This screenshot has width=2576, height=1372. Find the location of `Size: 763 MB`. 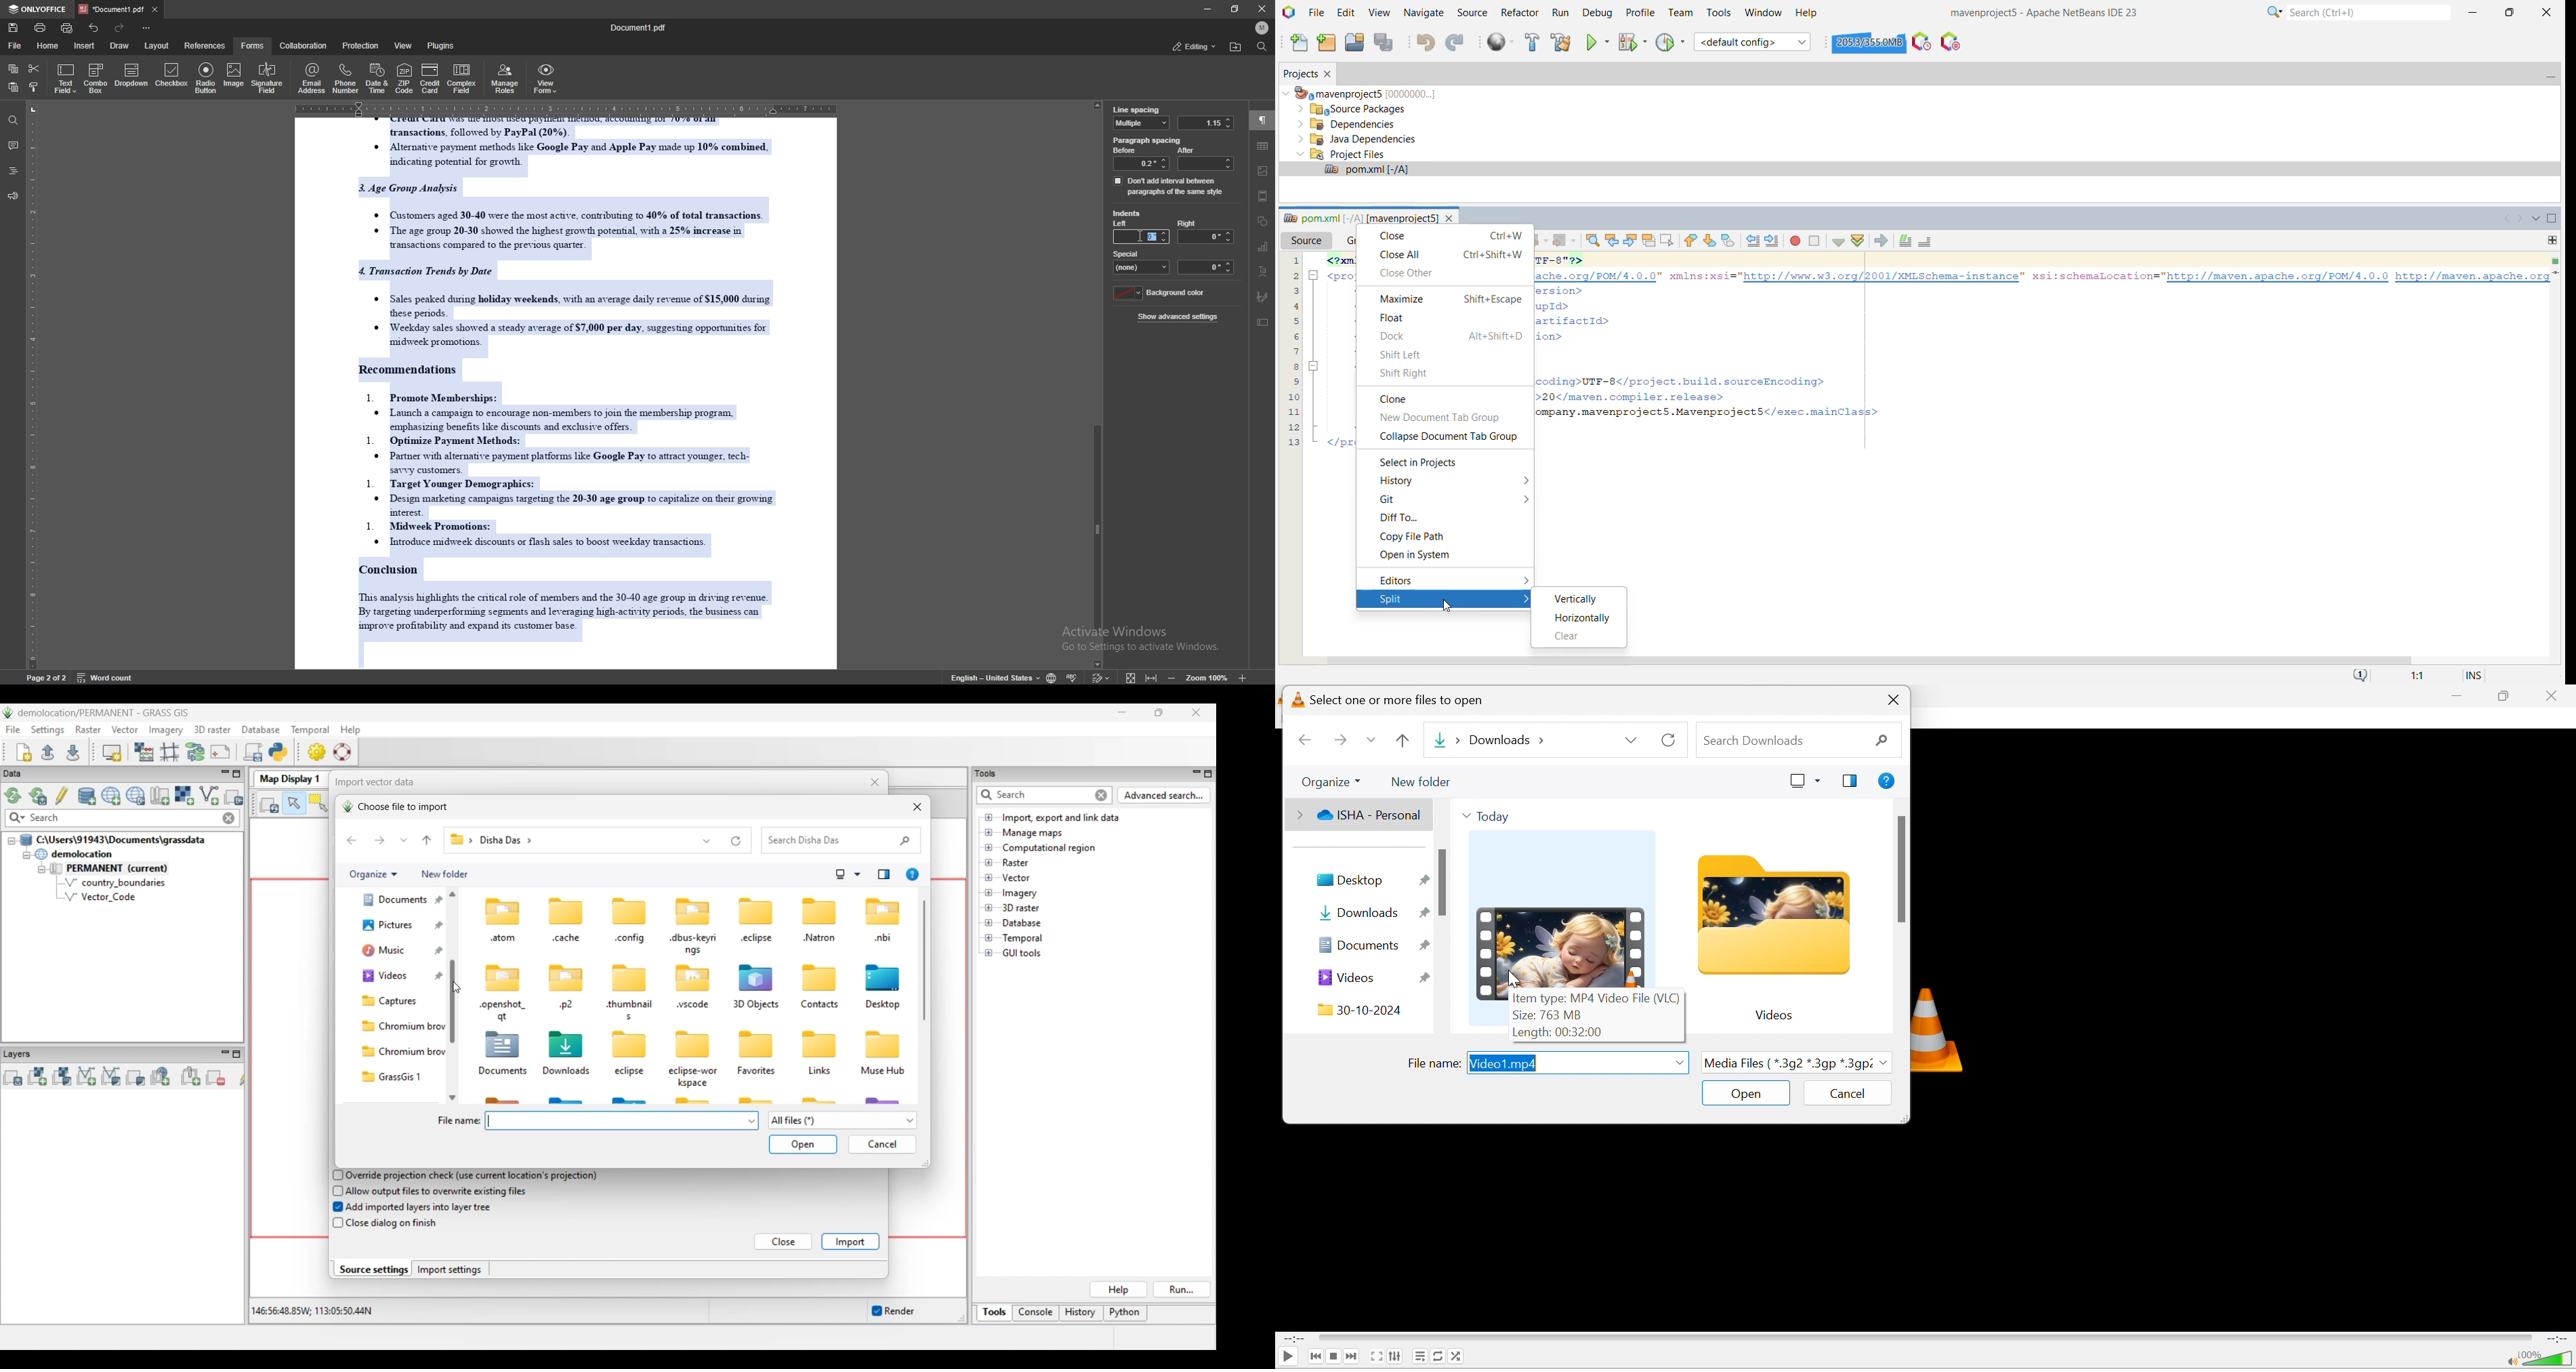

Size: 763 MB is located at coordinates (1546, 1015).